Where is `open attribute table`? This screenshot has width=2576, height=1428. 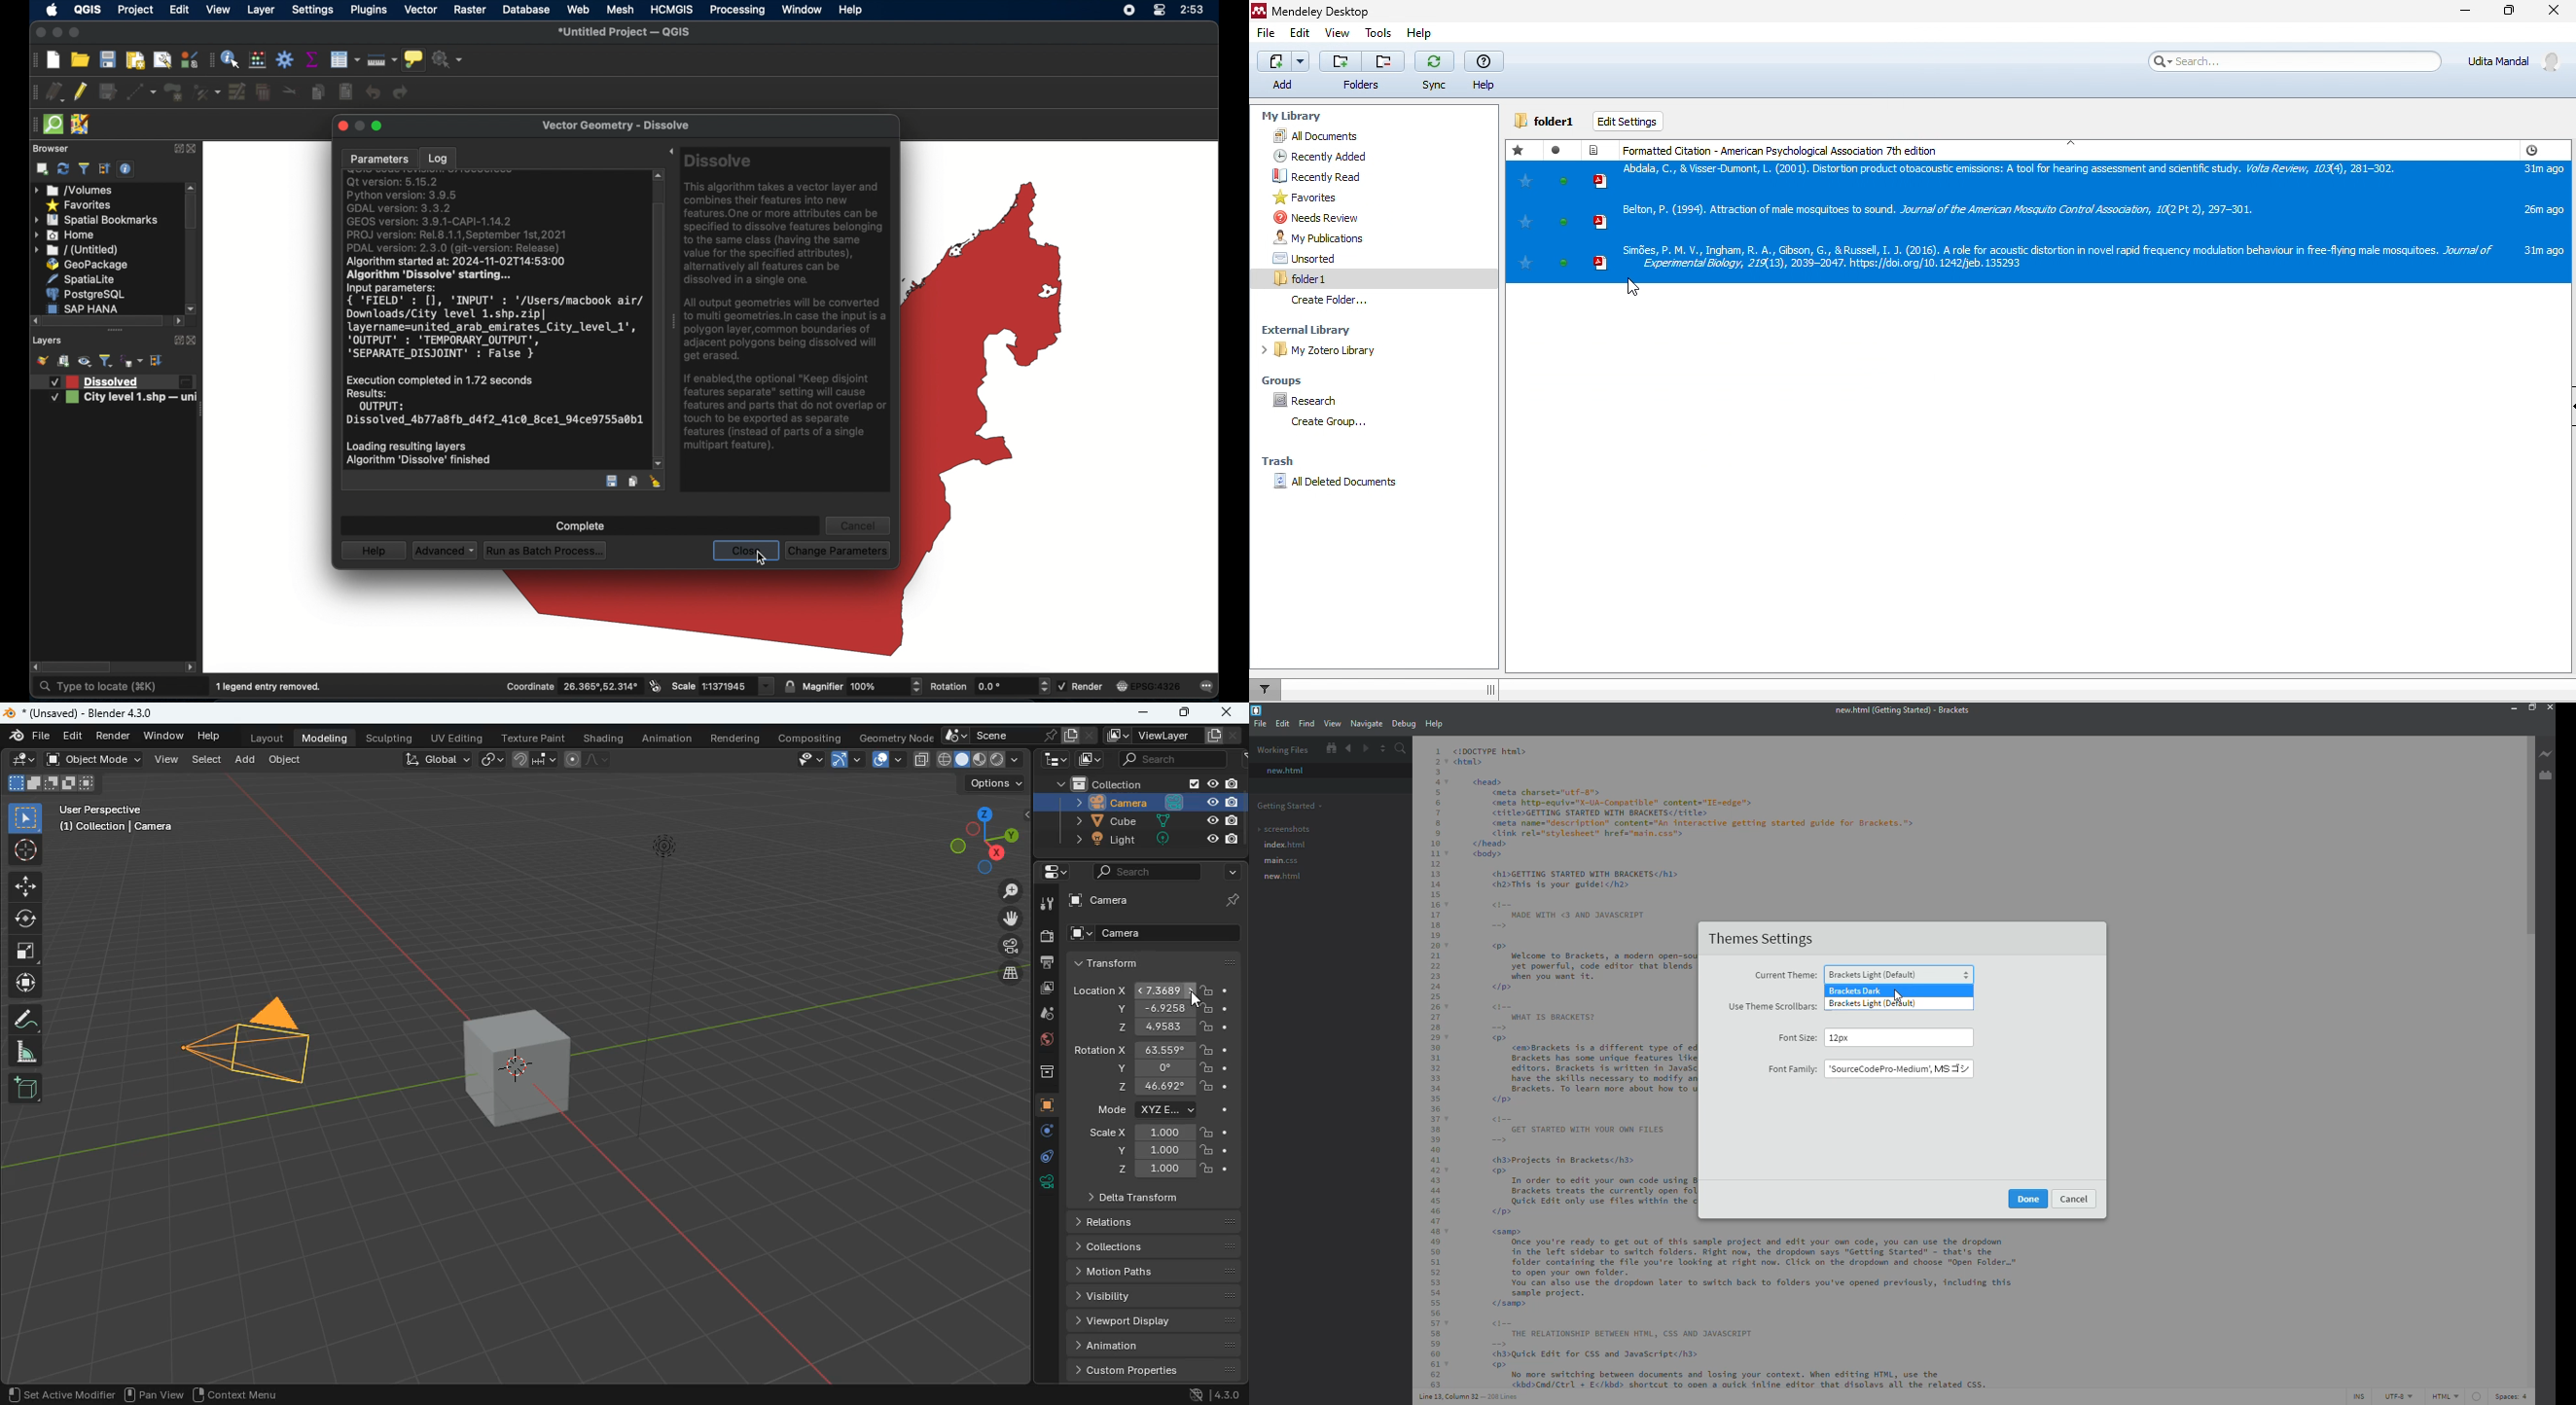 open attribute table is located at coordinates (345, 59).